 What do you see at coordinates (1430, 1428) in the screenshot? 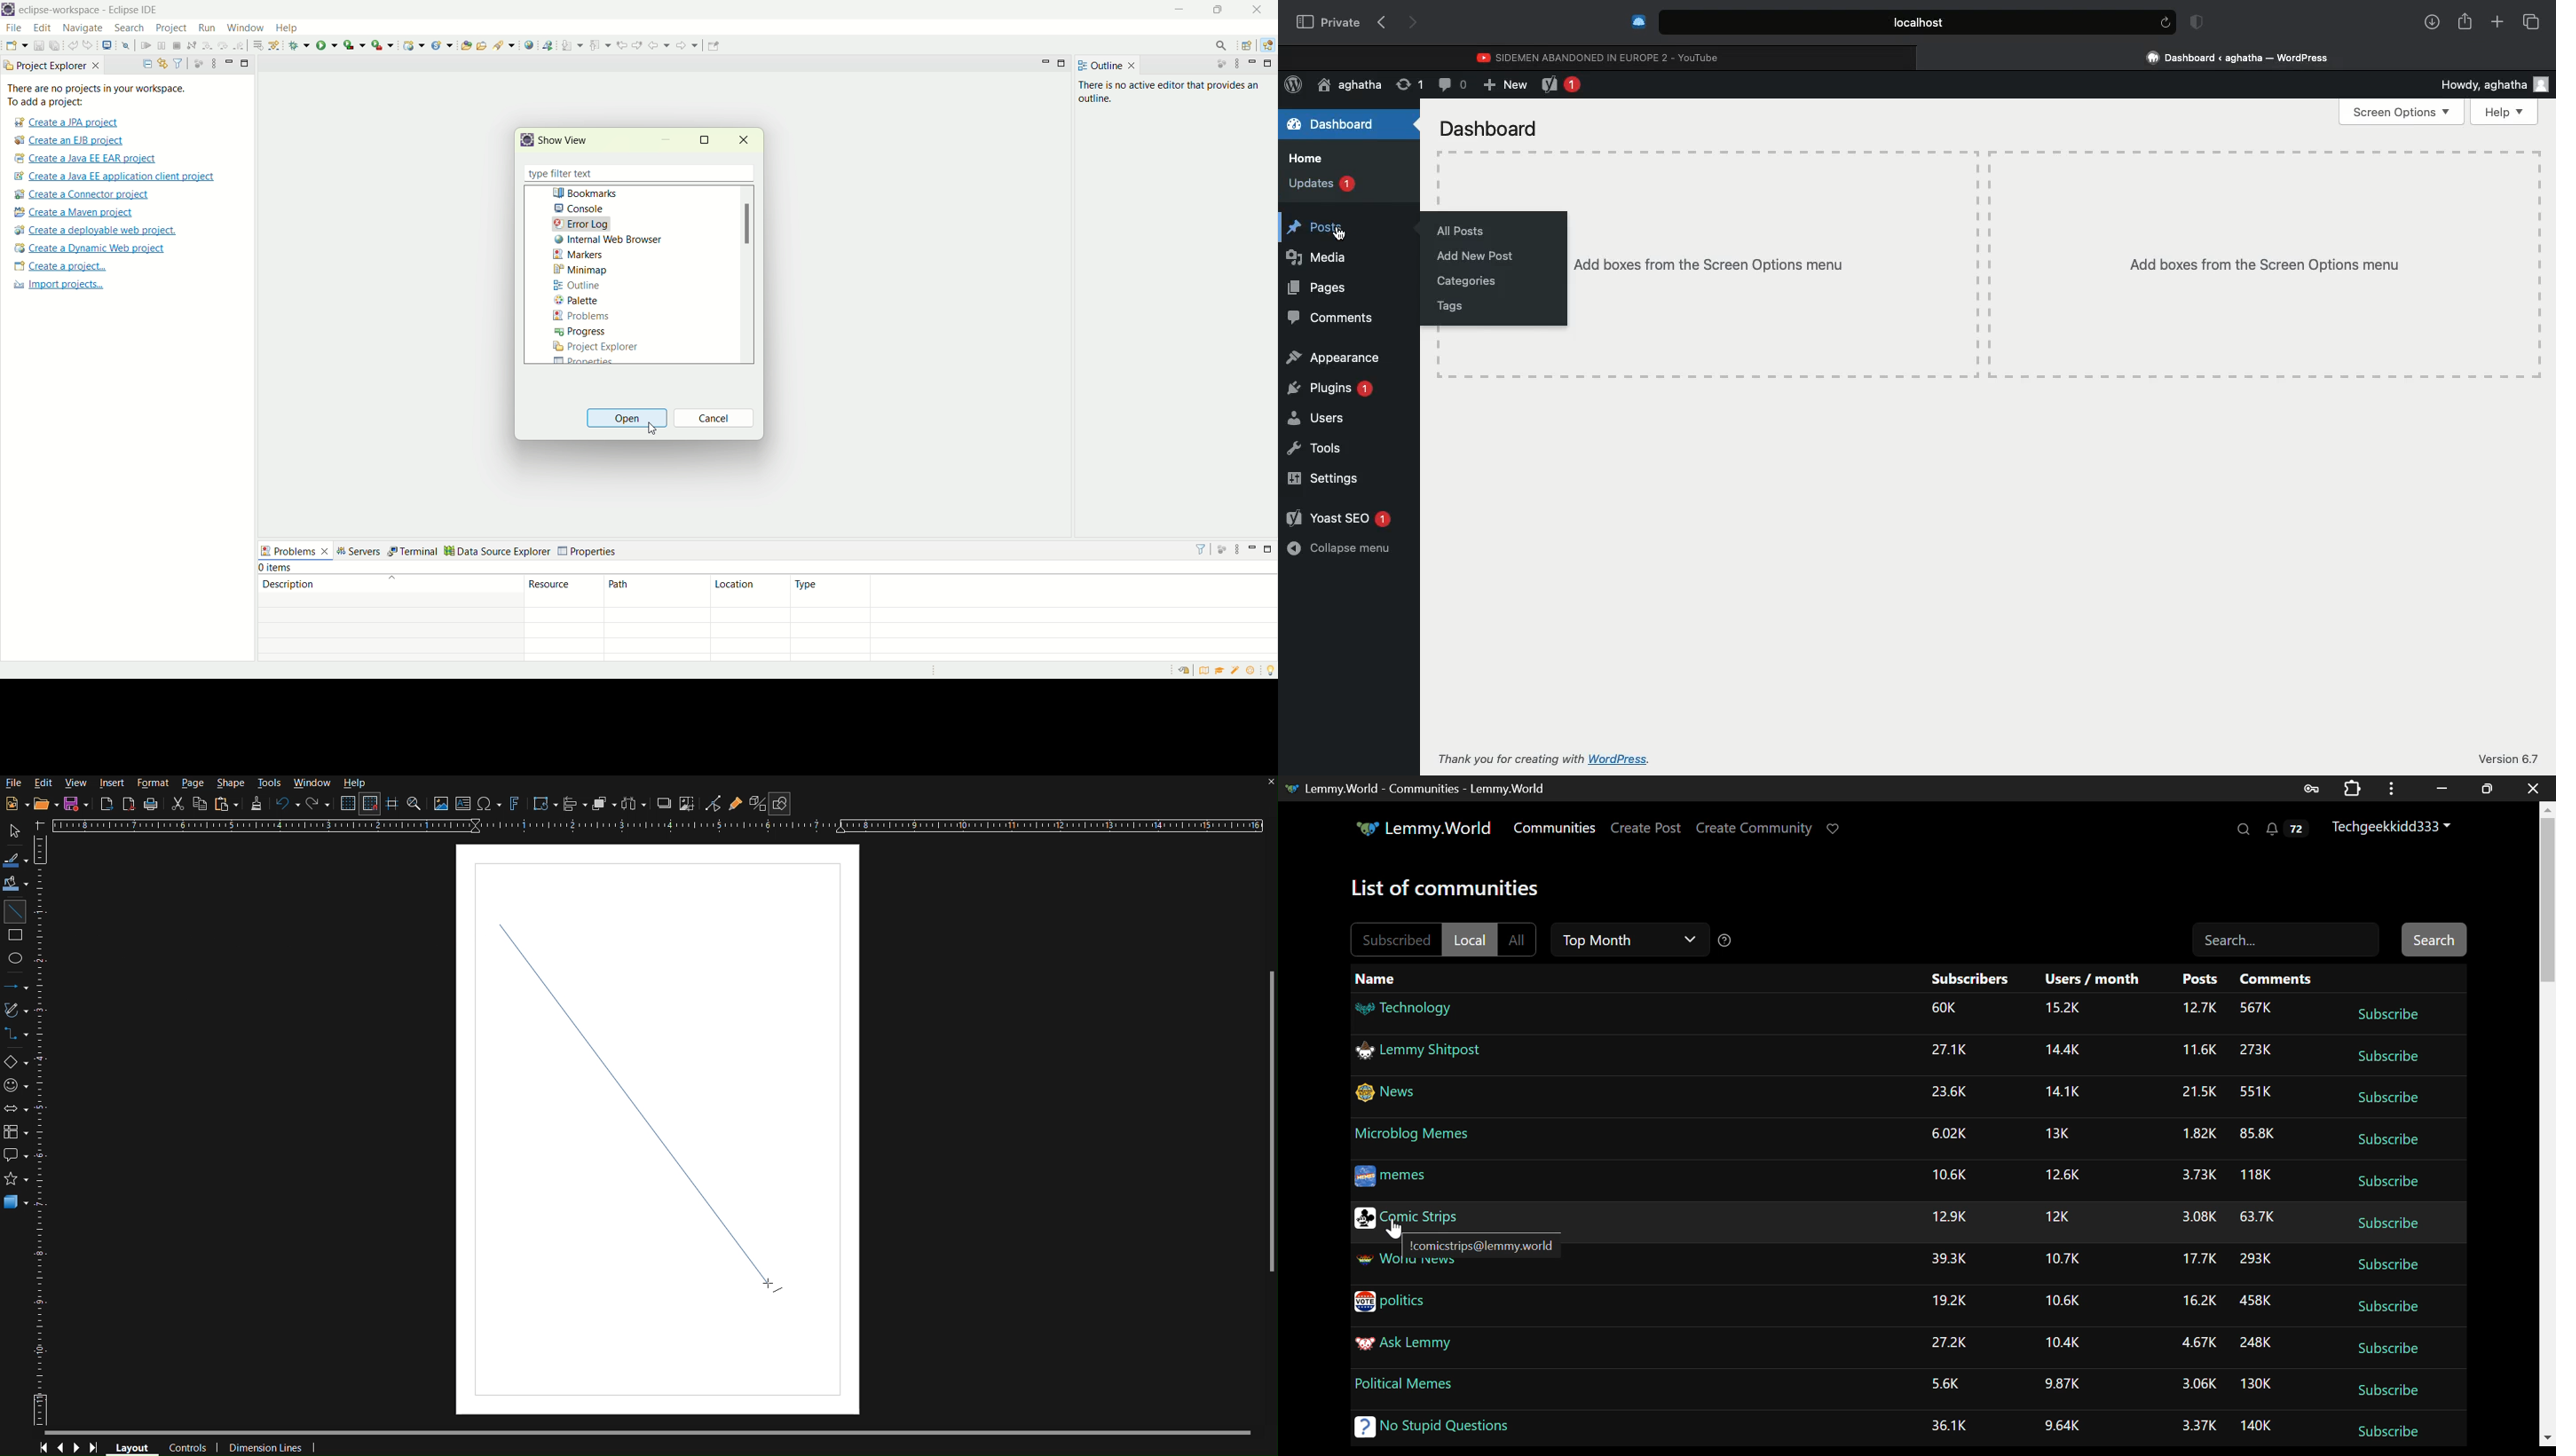
I see `No Stupid Questions` at bounding box center [1430, 1428].